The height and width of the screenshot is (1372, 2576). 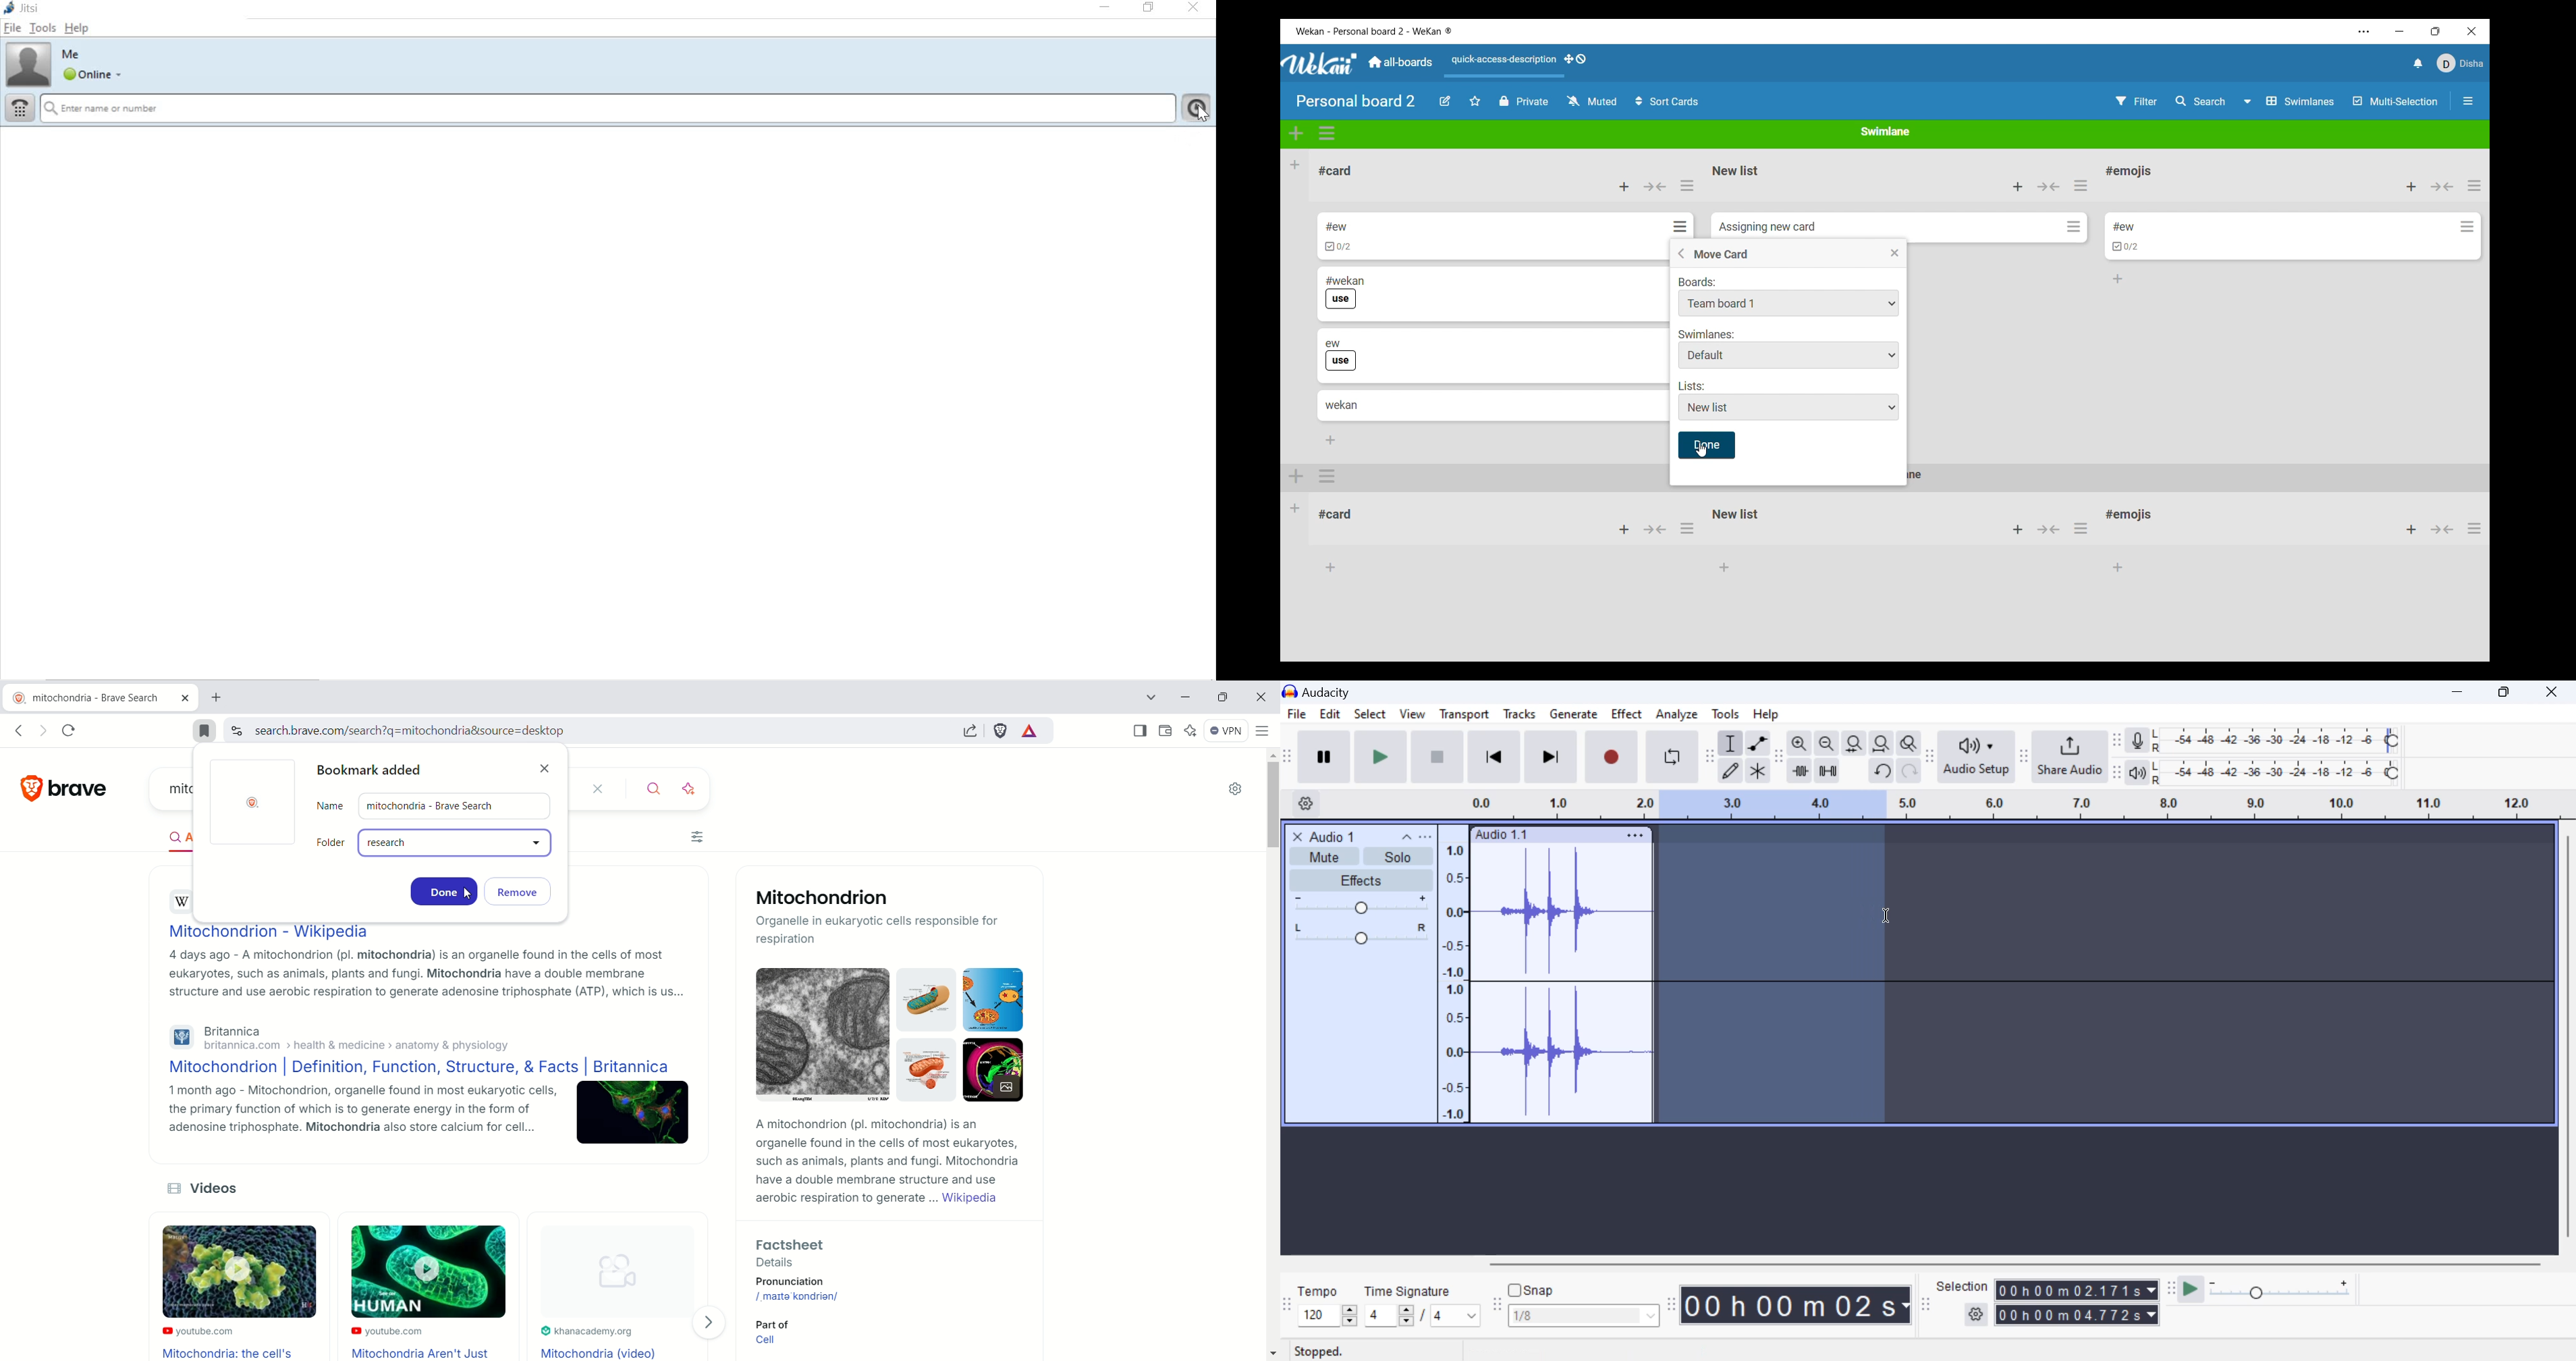 What do you see at coordinates (1405, 836) in the screenshot?
I see `collapse` at bounding box center [1405, 836].